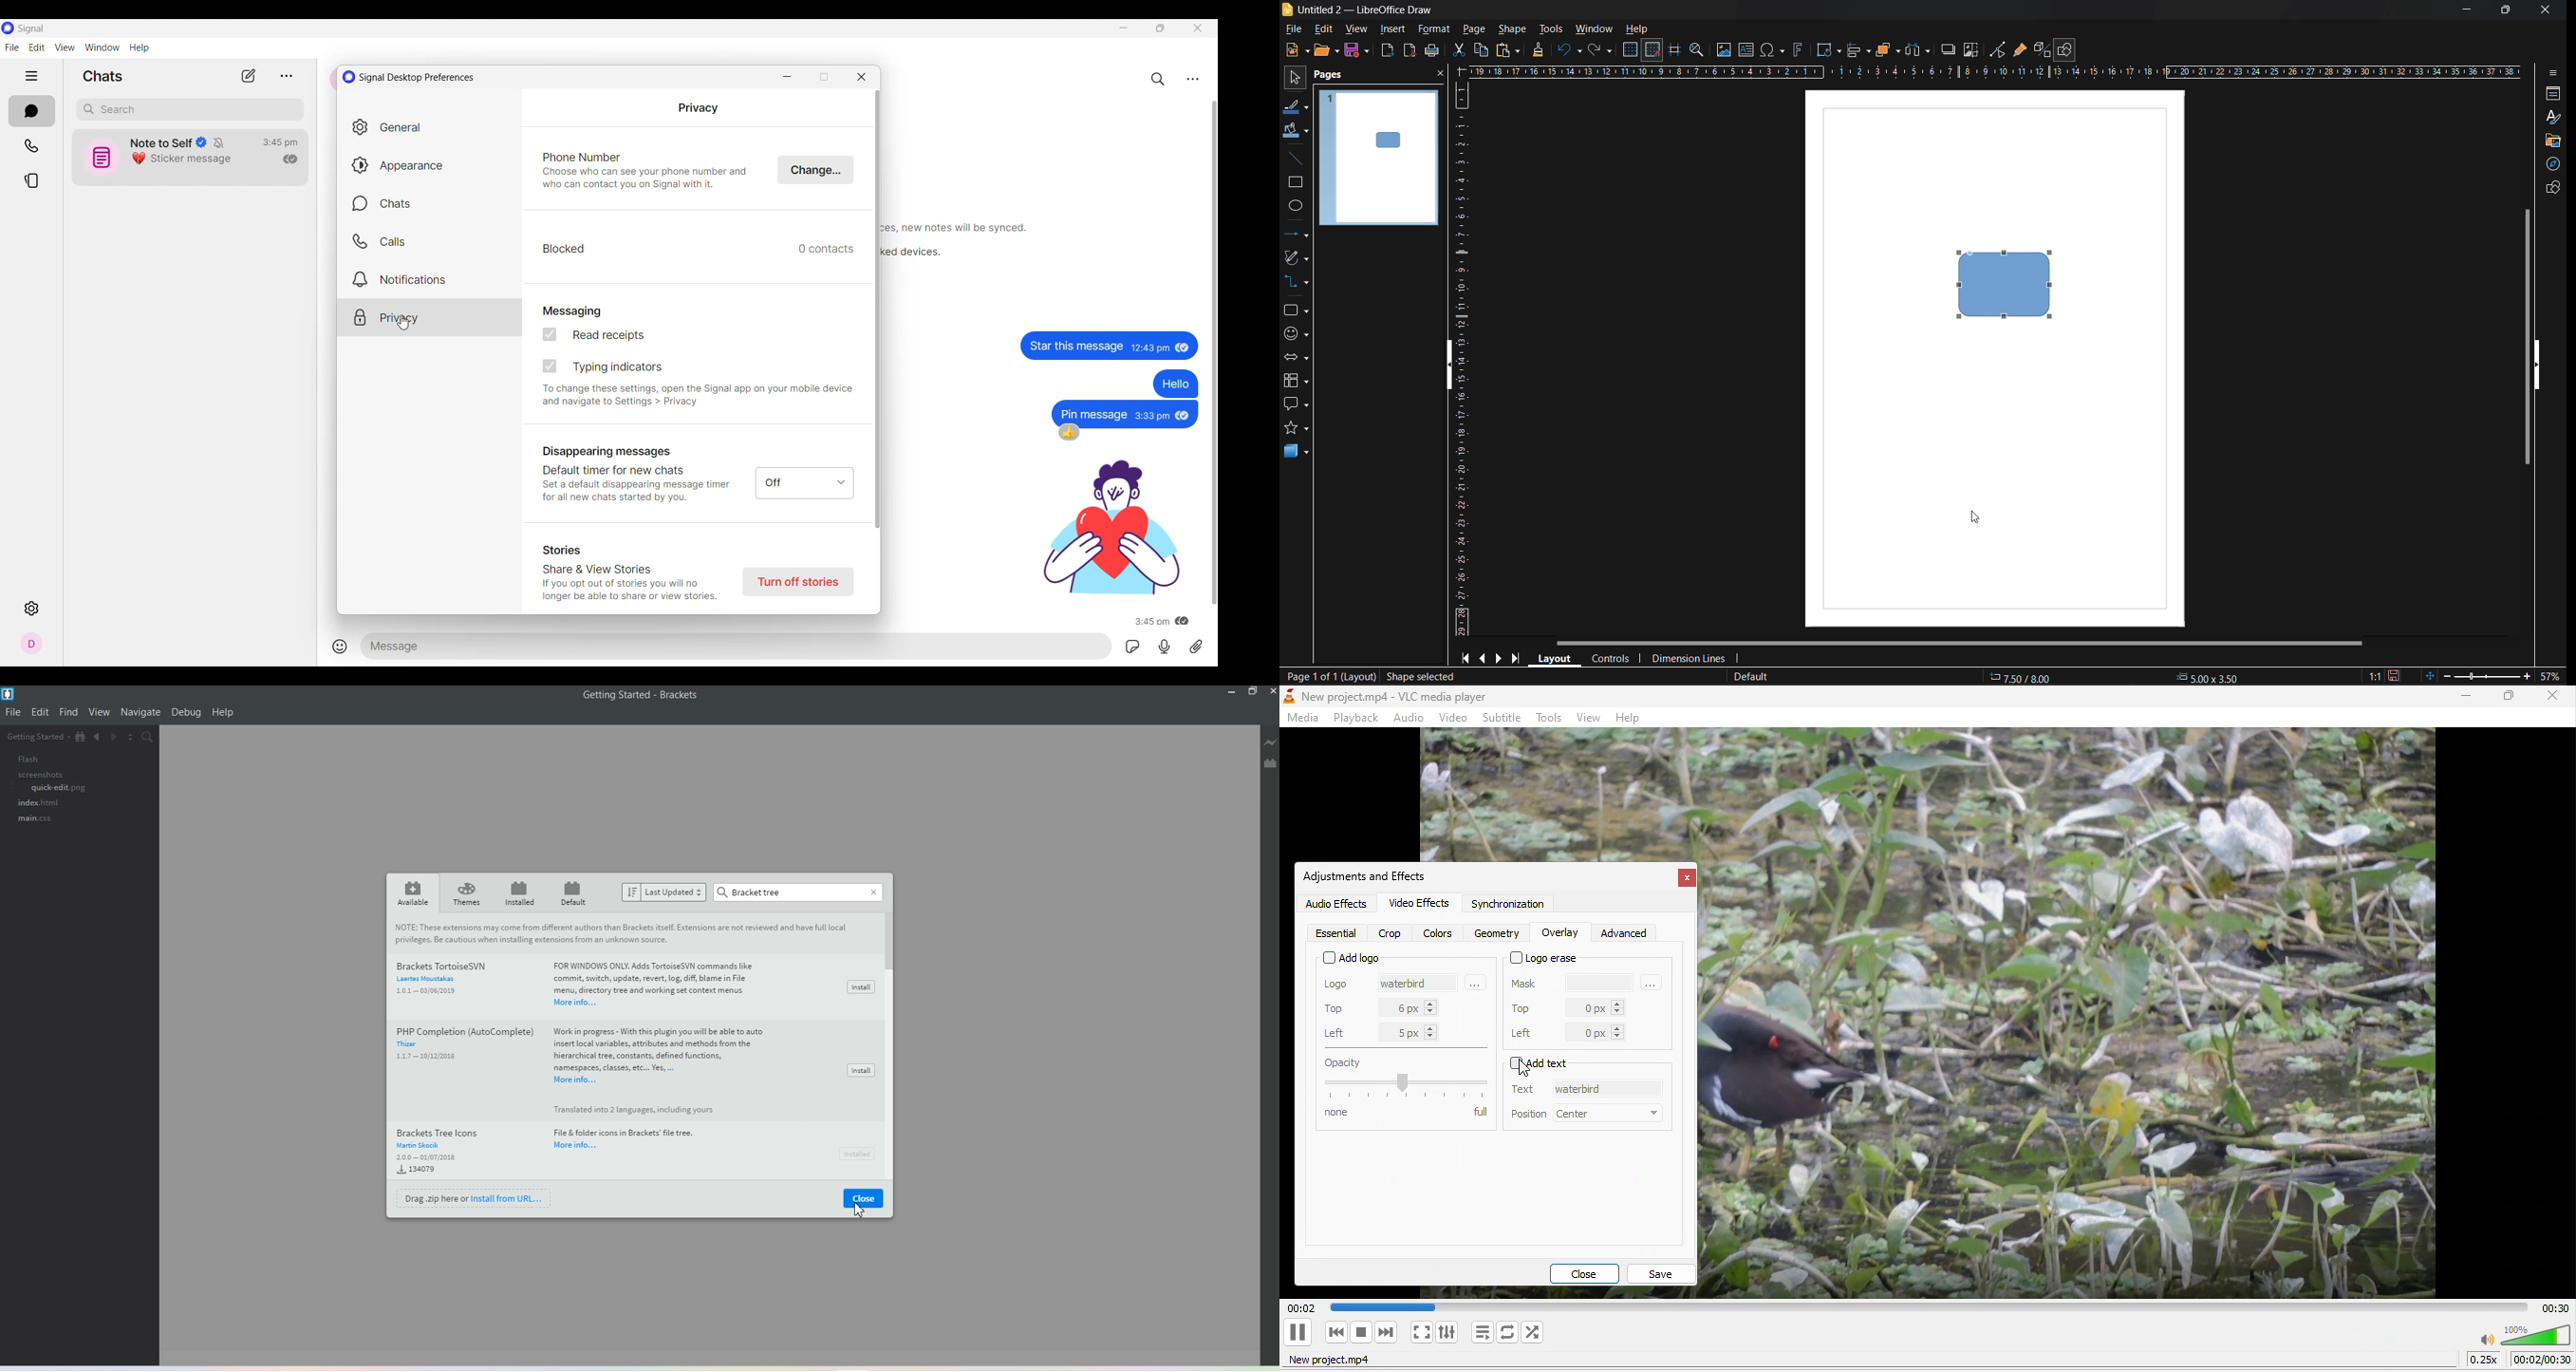  I want to click on Indicates message has been read, so click(1183, 349).